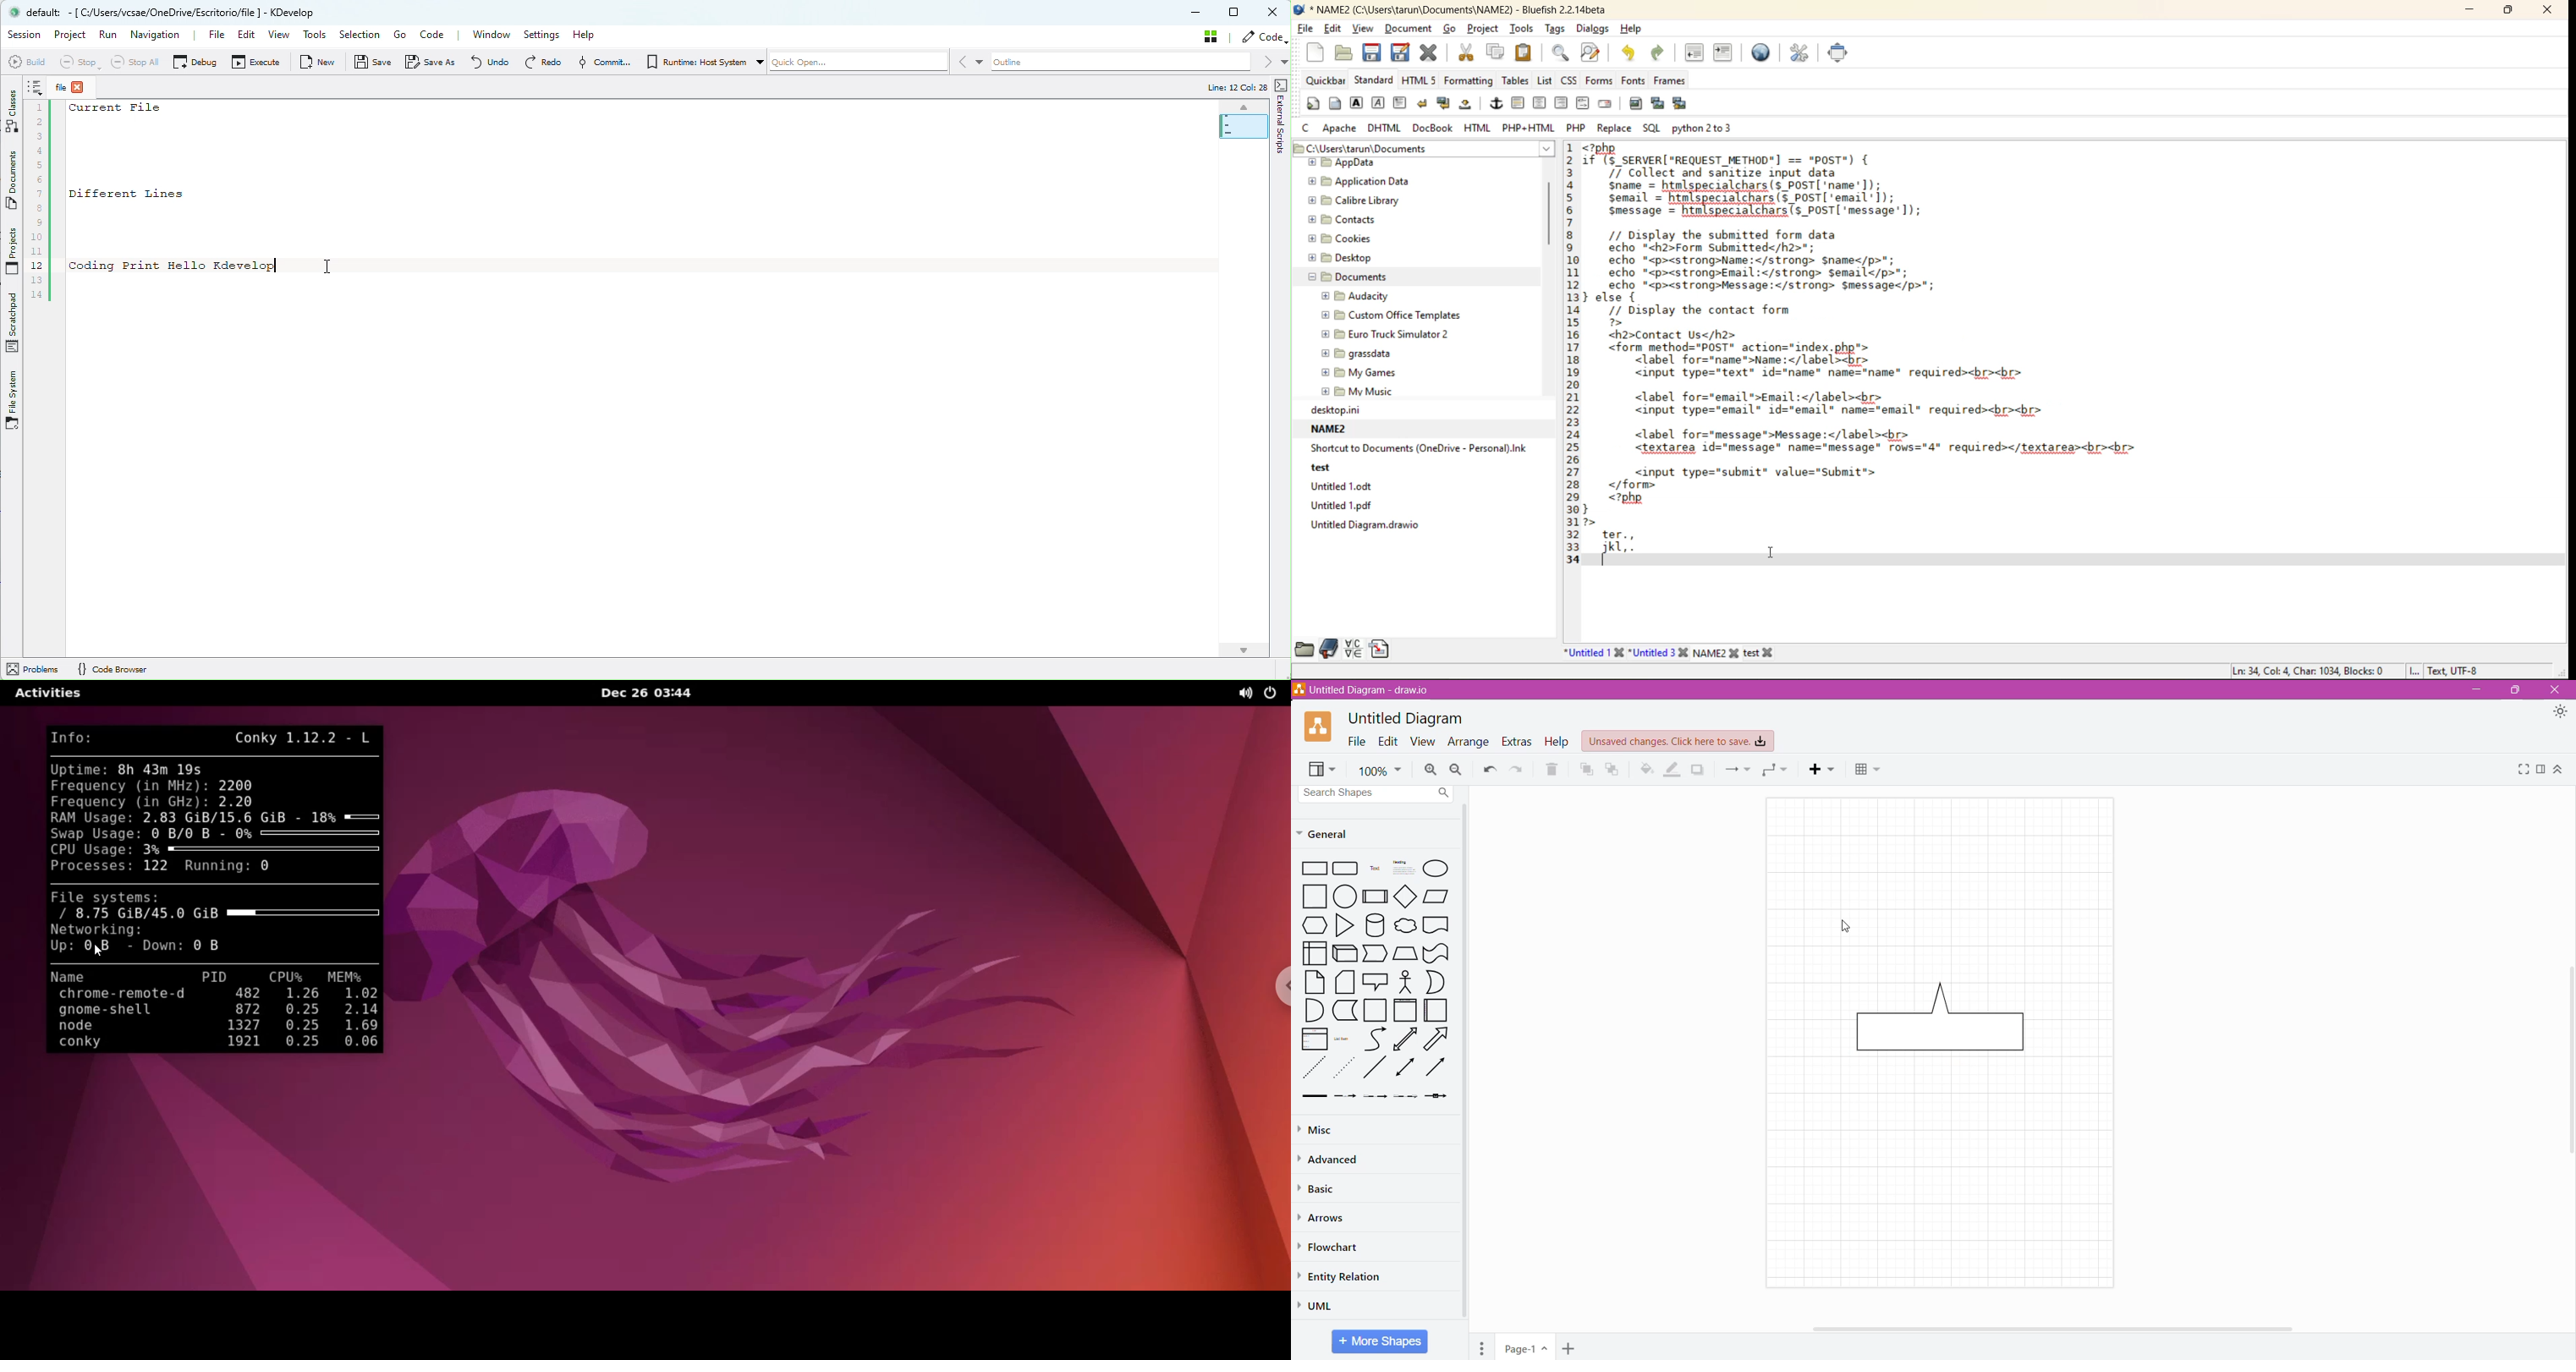 This screenshot has height=1372, width=2576. What do you see at coordinates (1405, 1068) in the screenshot?
I see `Double Arrow ` at bounding box center [1405, 1068].